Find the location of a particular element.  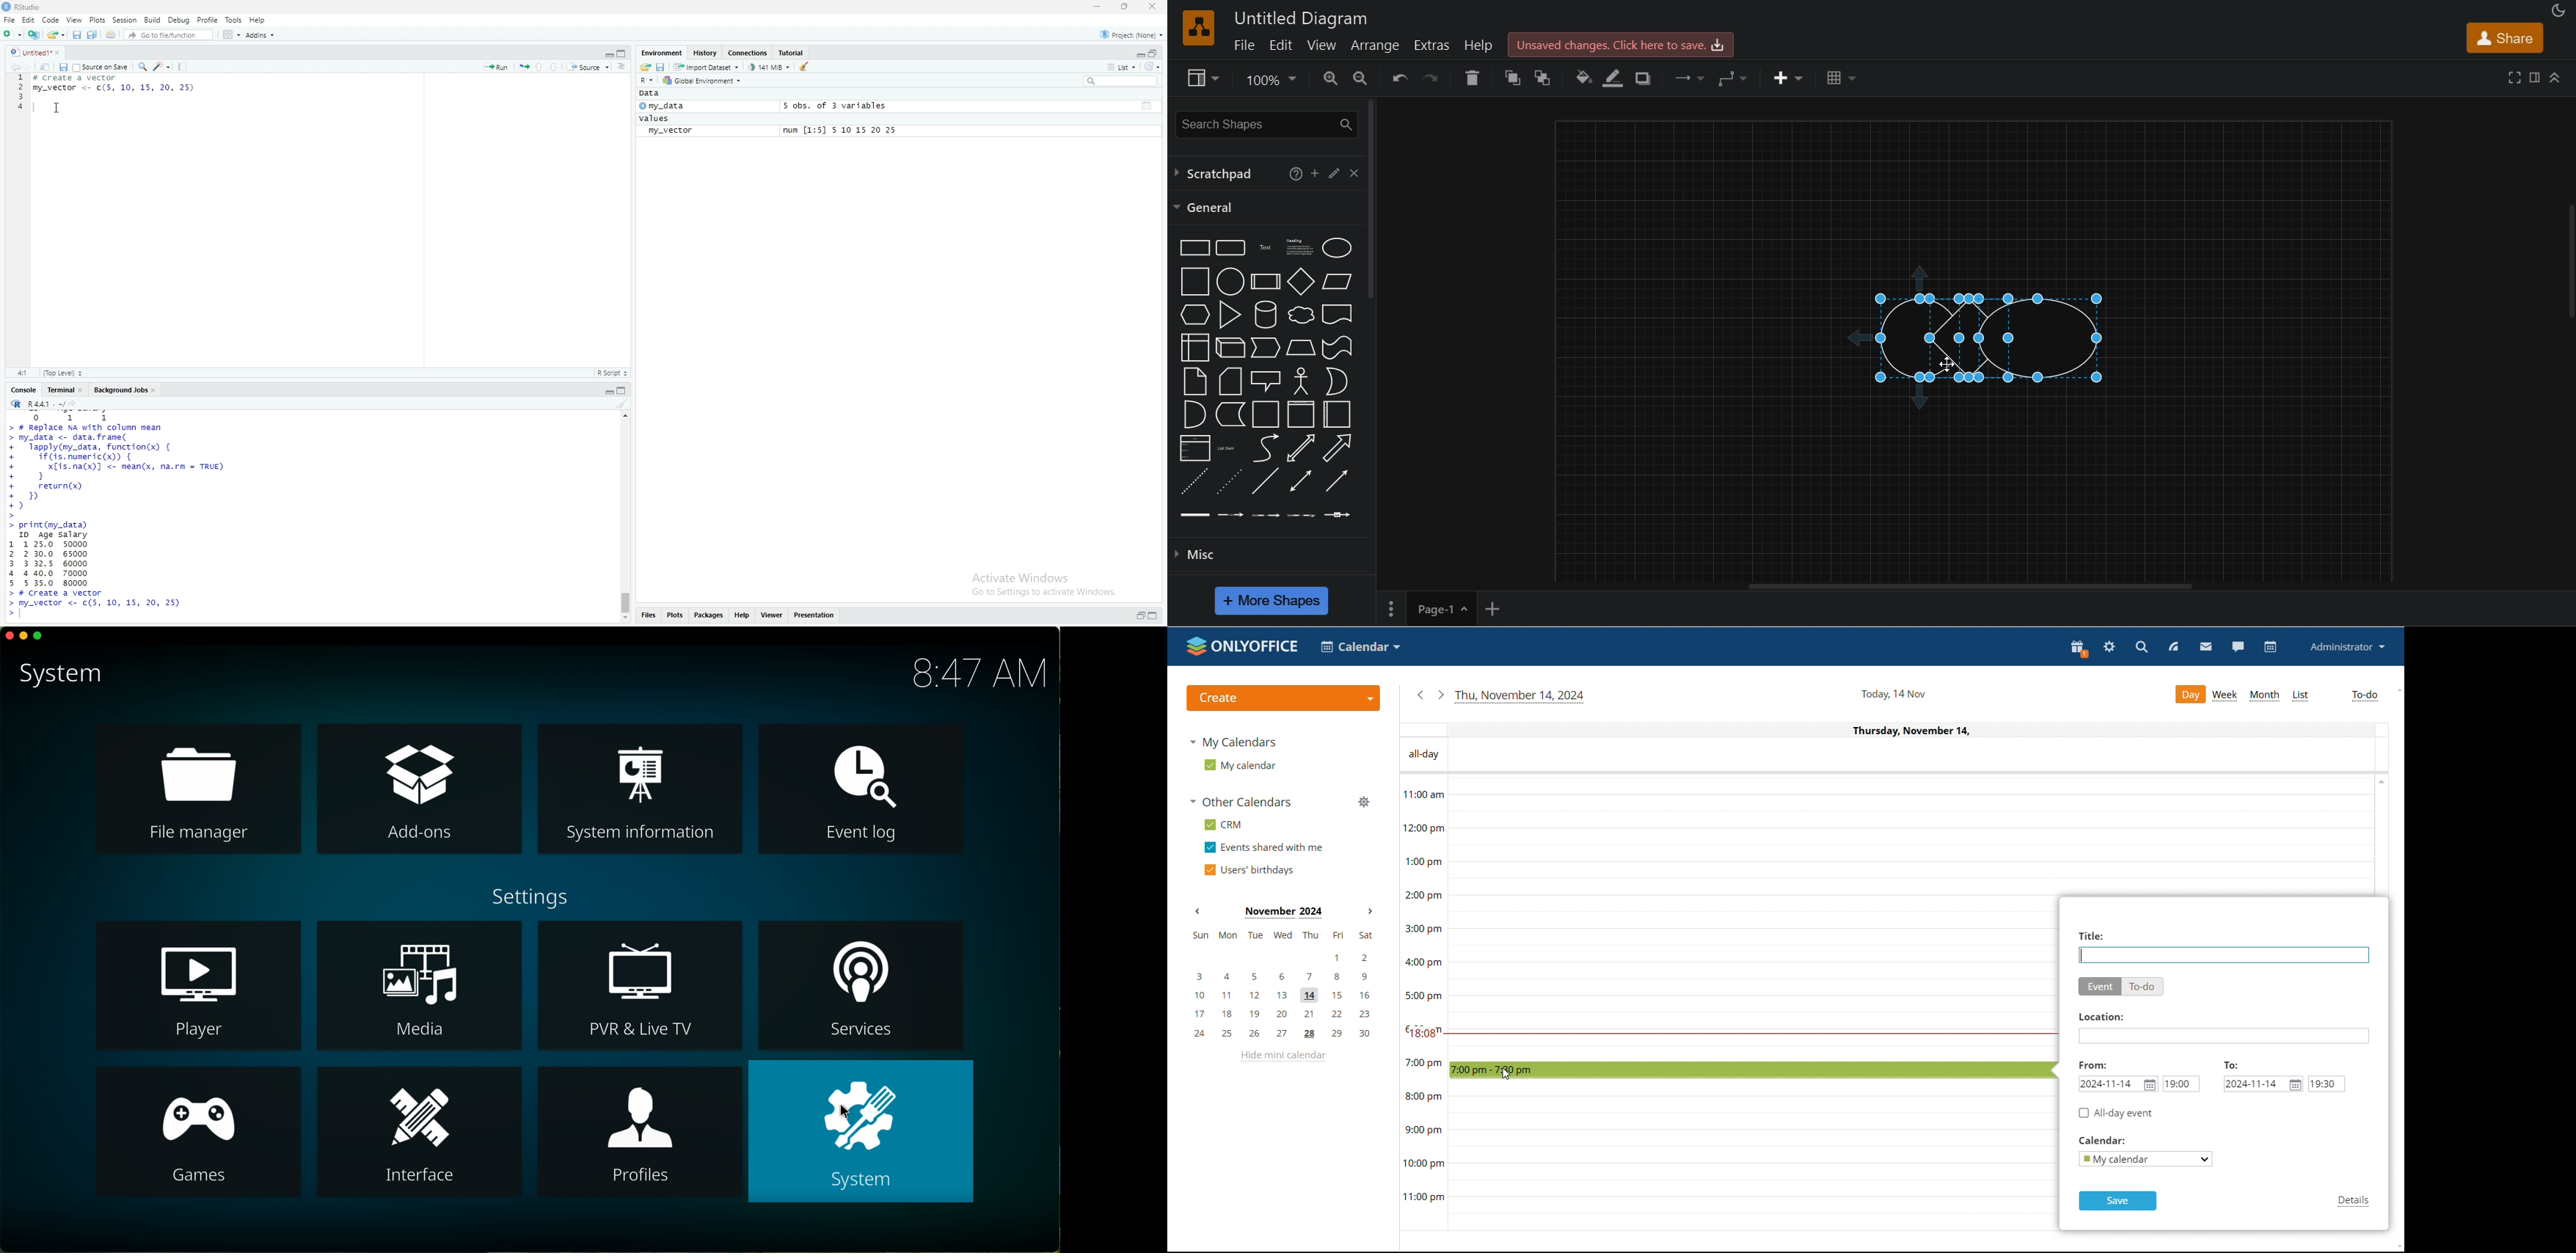

untitled1 is located at coordinates (37, 52).